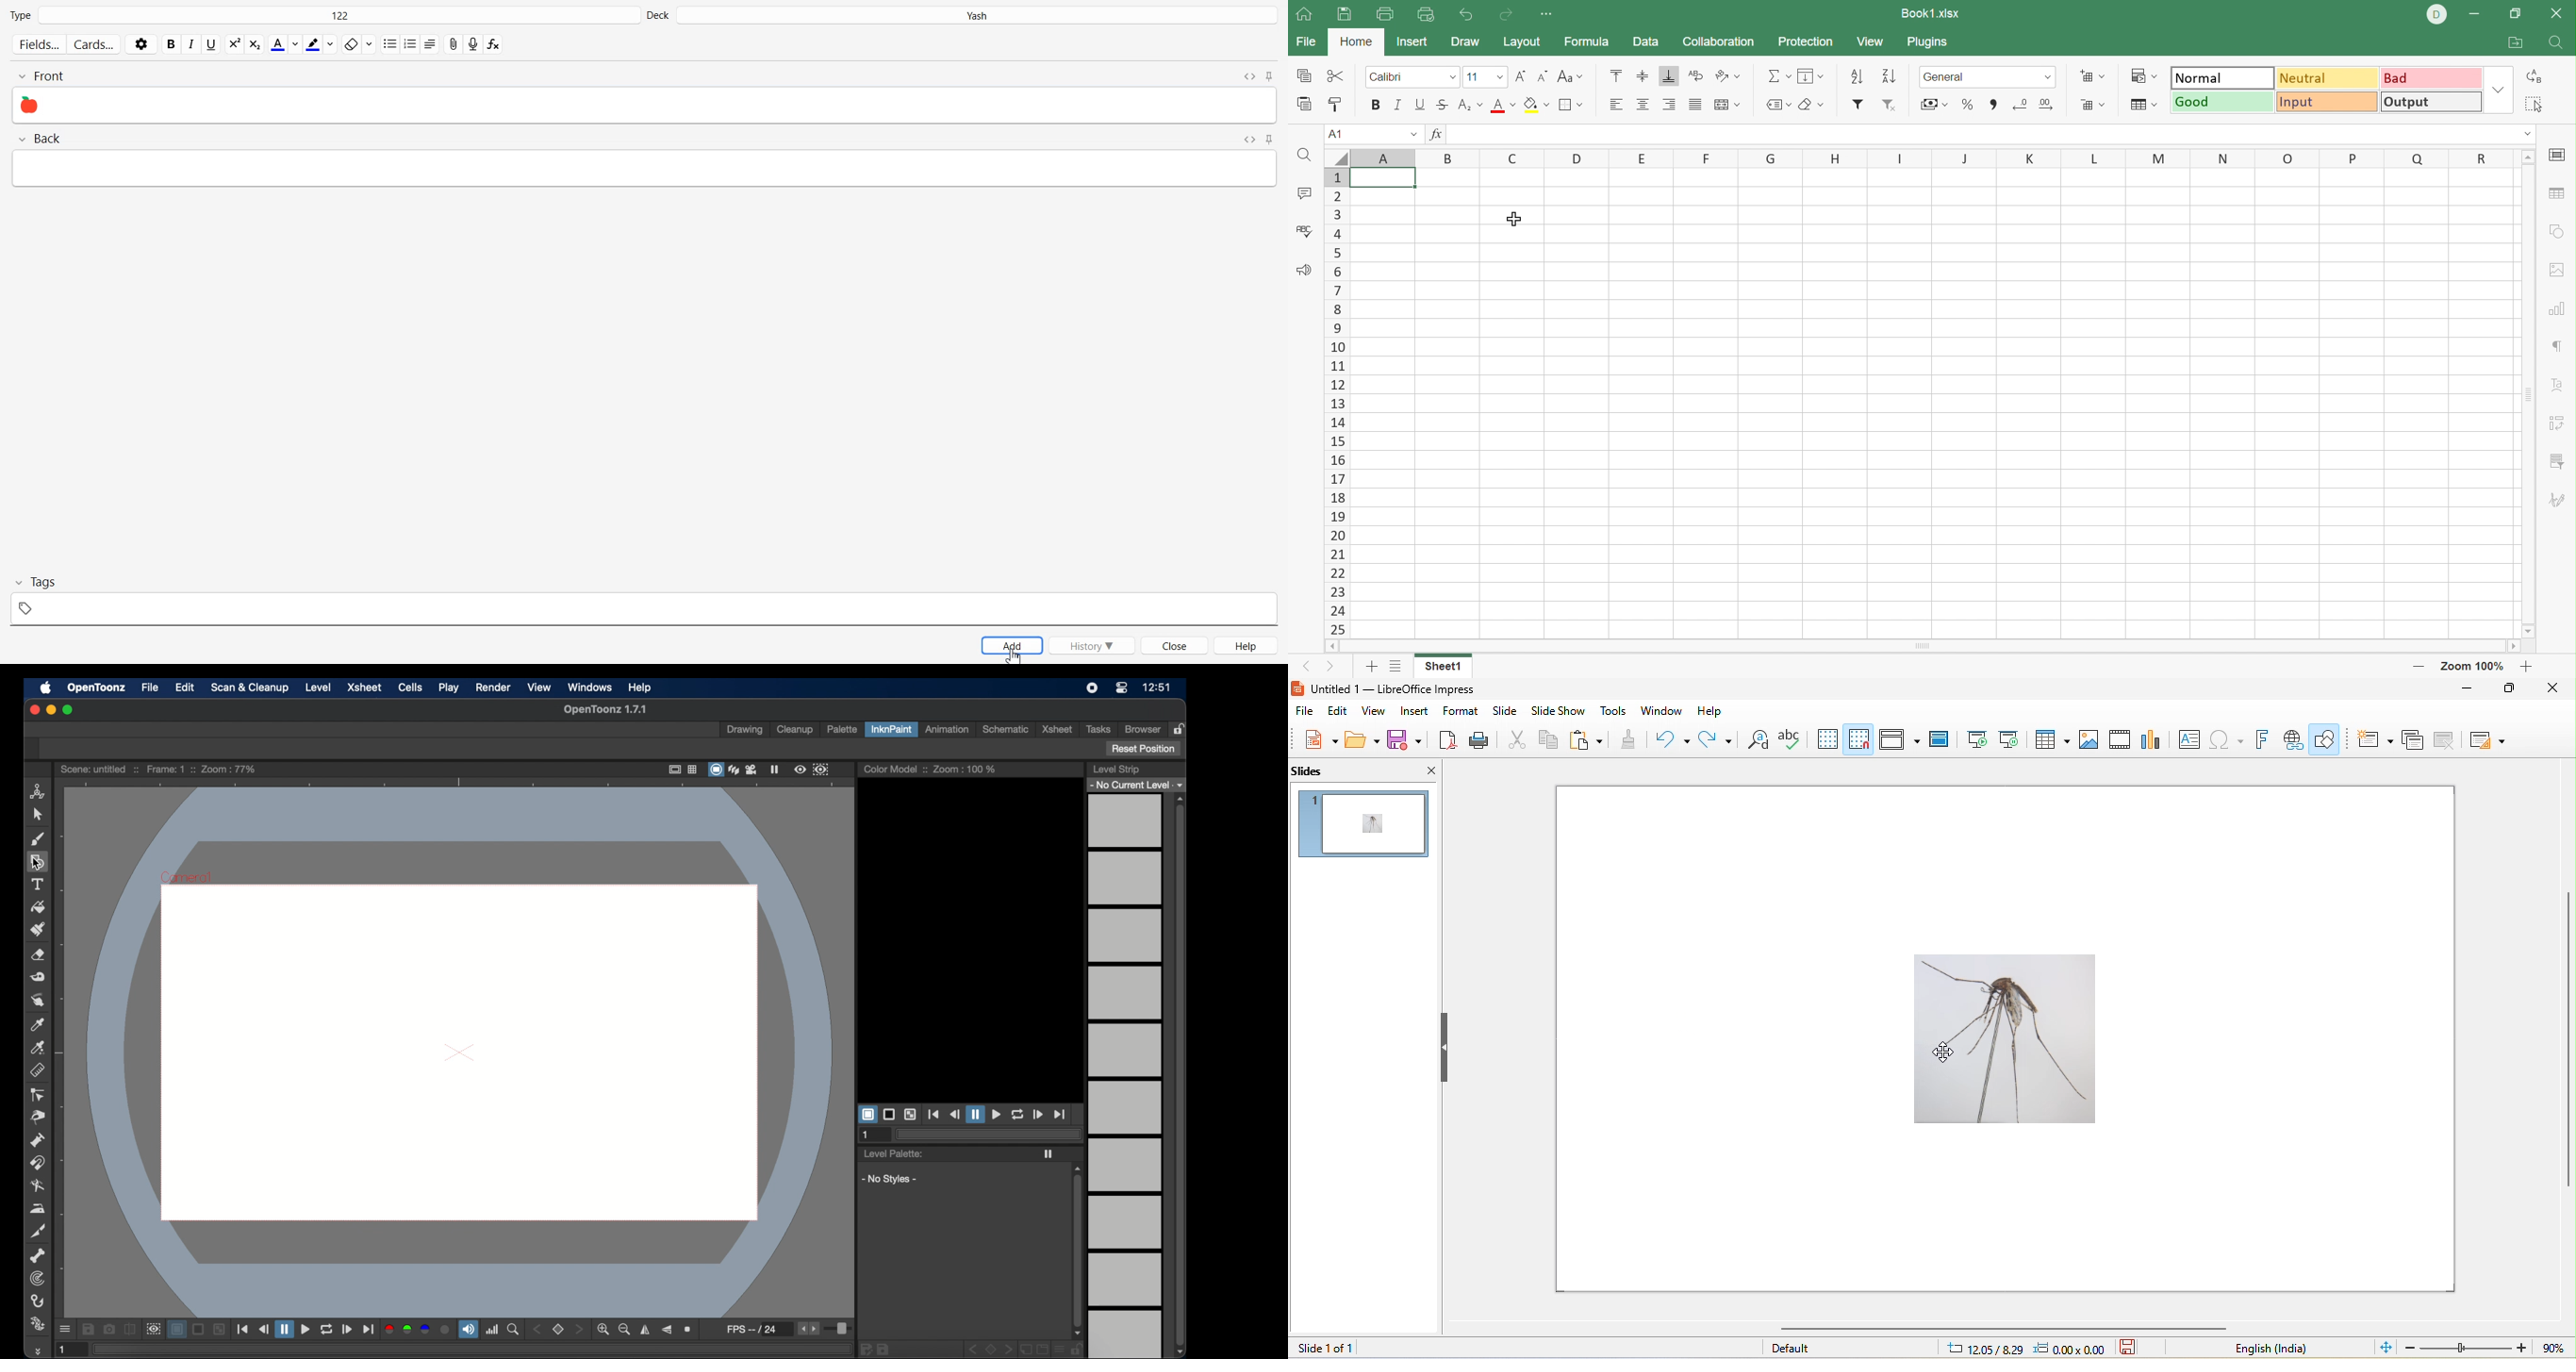 The height and width of the screenshot is (1372, 2576). What do you see at coordinates (357, 44) in the screenshot?
I see `Erase Format` at bounding box center [357, 44].